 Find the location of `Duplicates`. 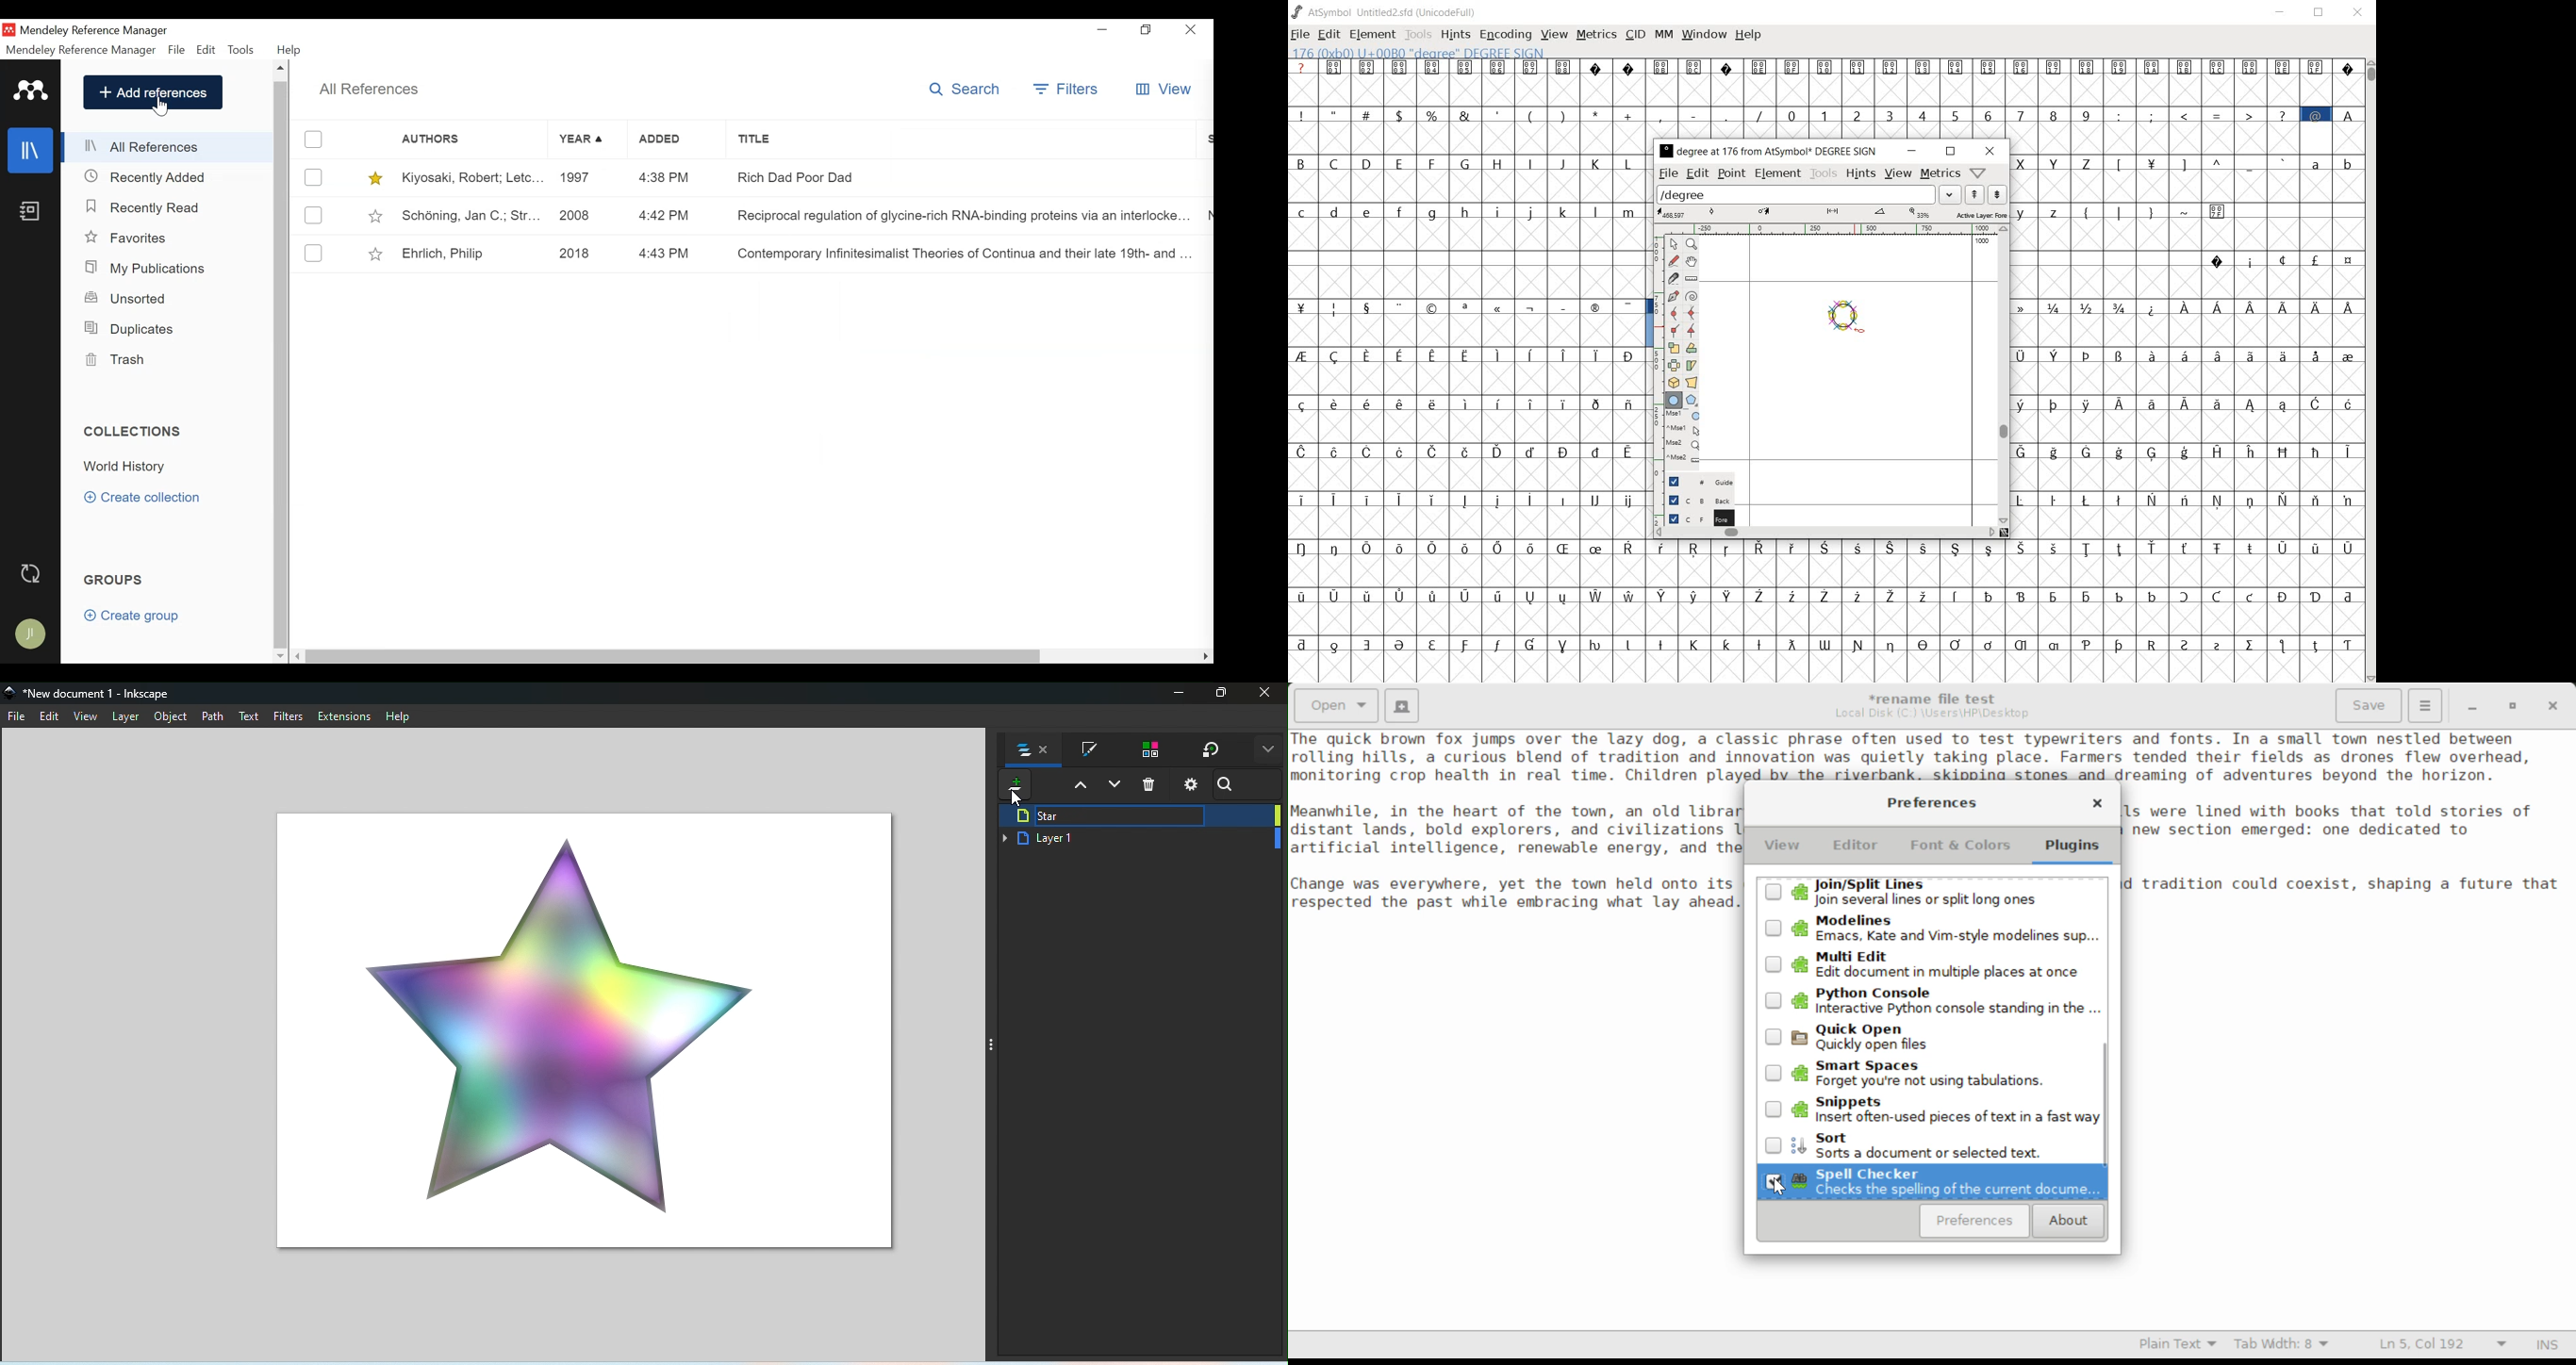

Duplicates is located at coordinates (131, 327).